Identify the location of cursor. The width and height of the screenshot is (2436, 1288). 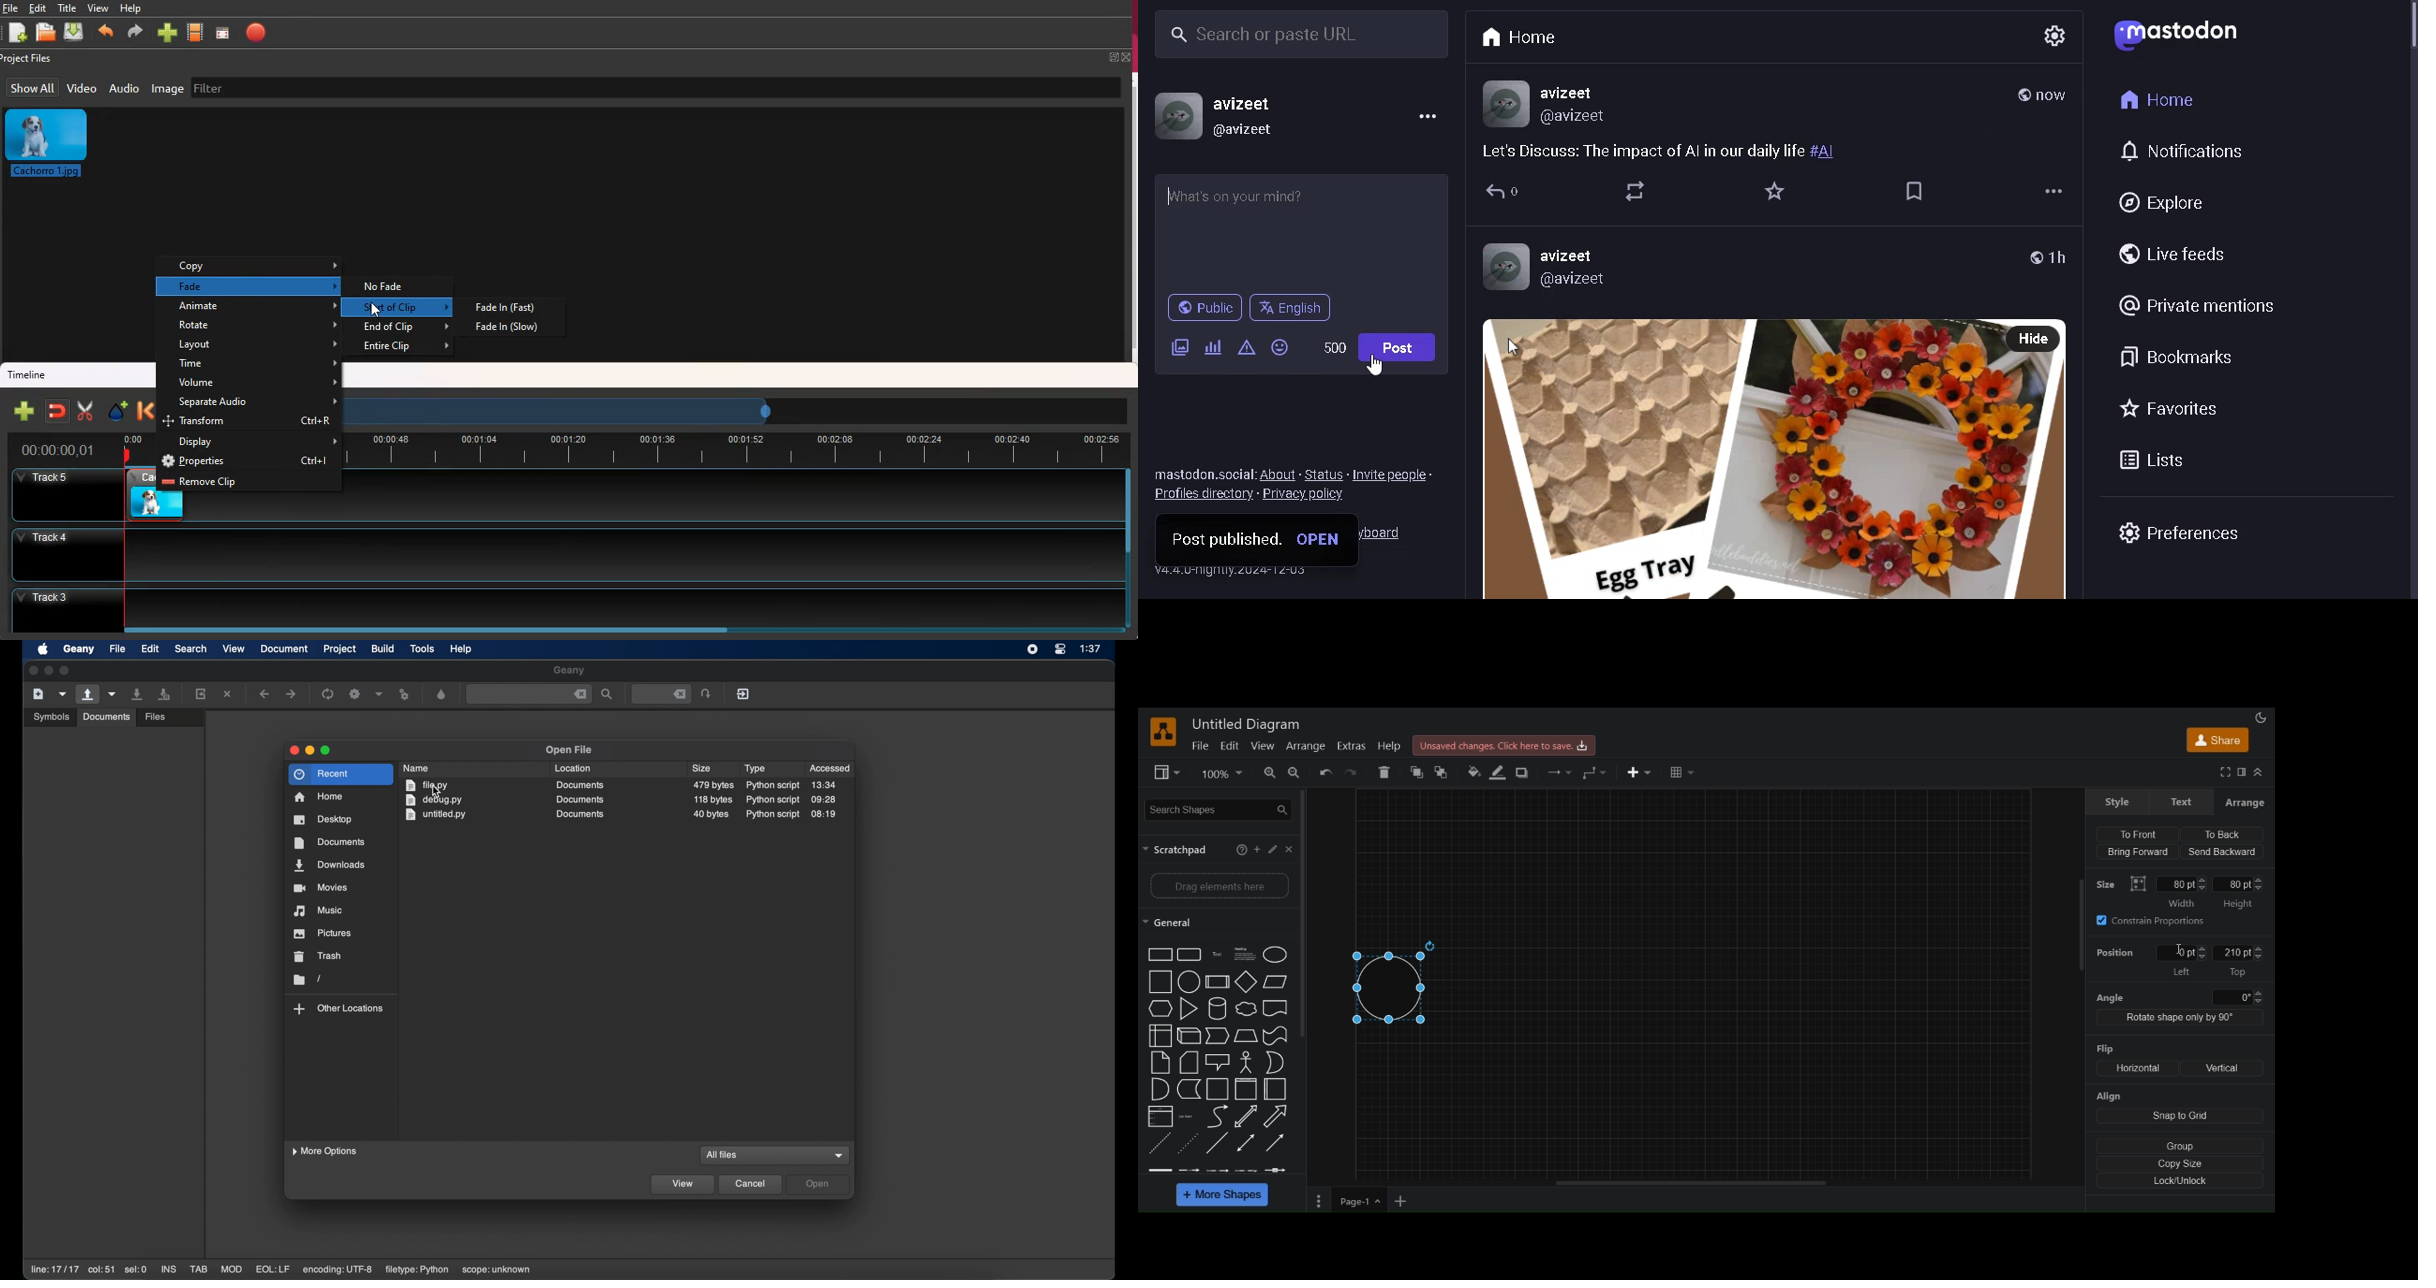
(436, 793).